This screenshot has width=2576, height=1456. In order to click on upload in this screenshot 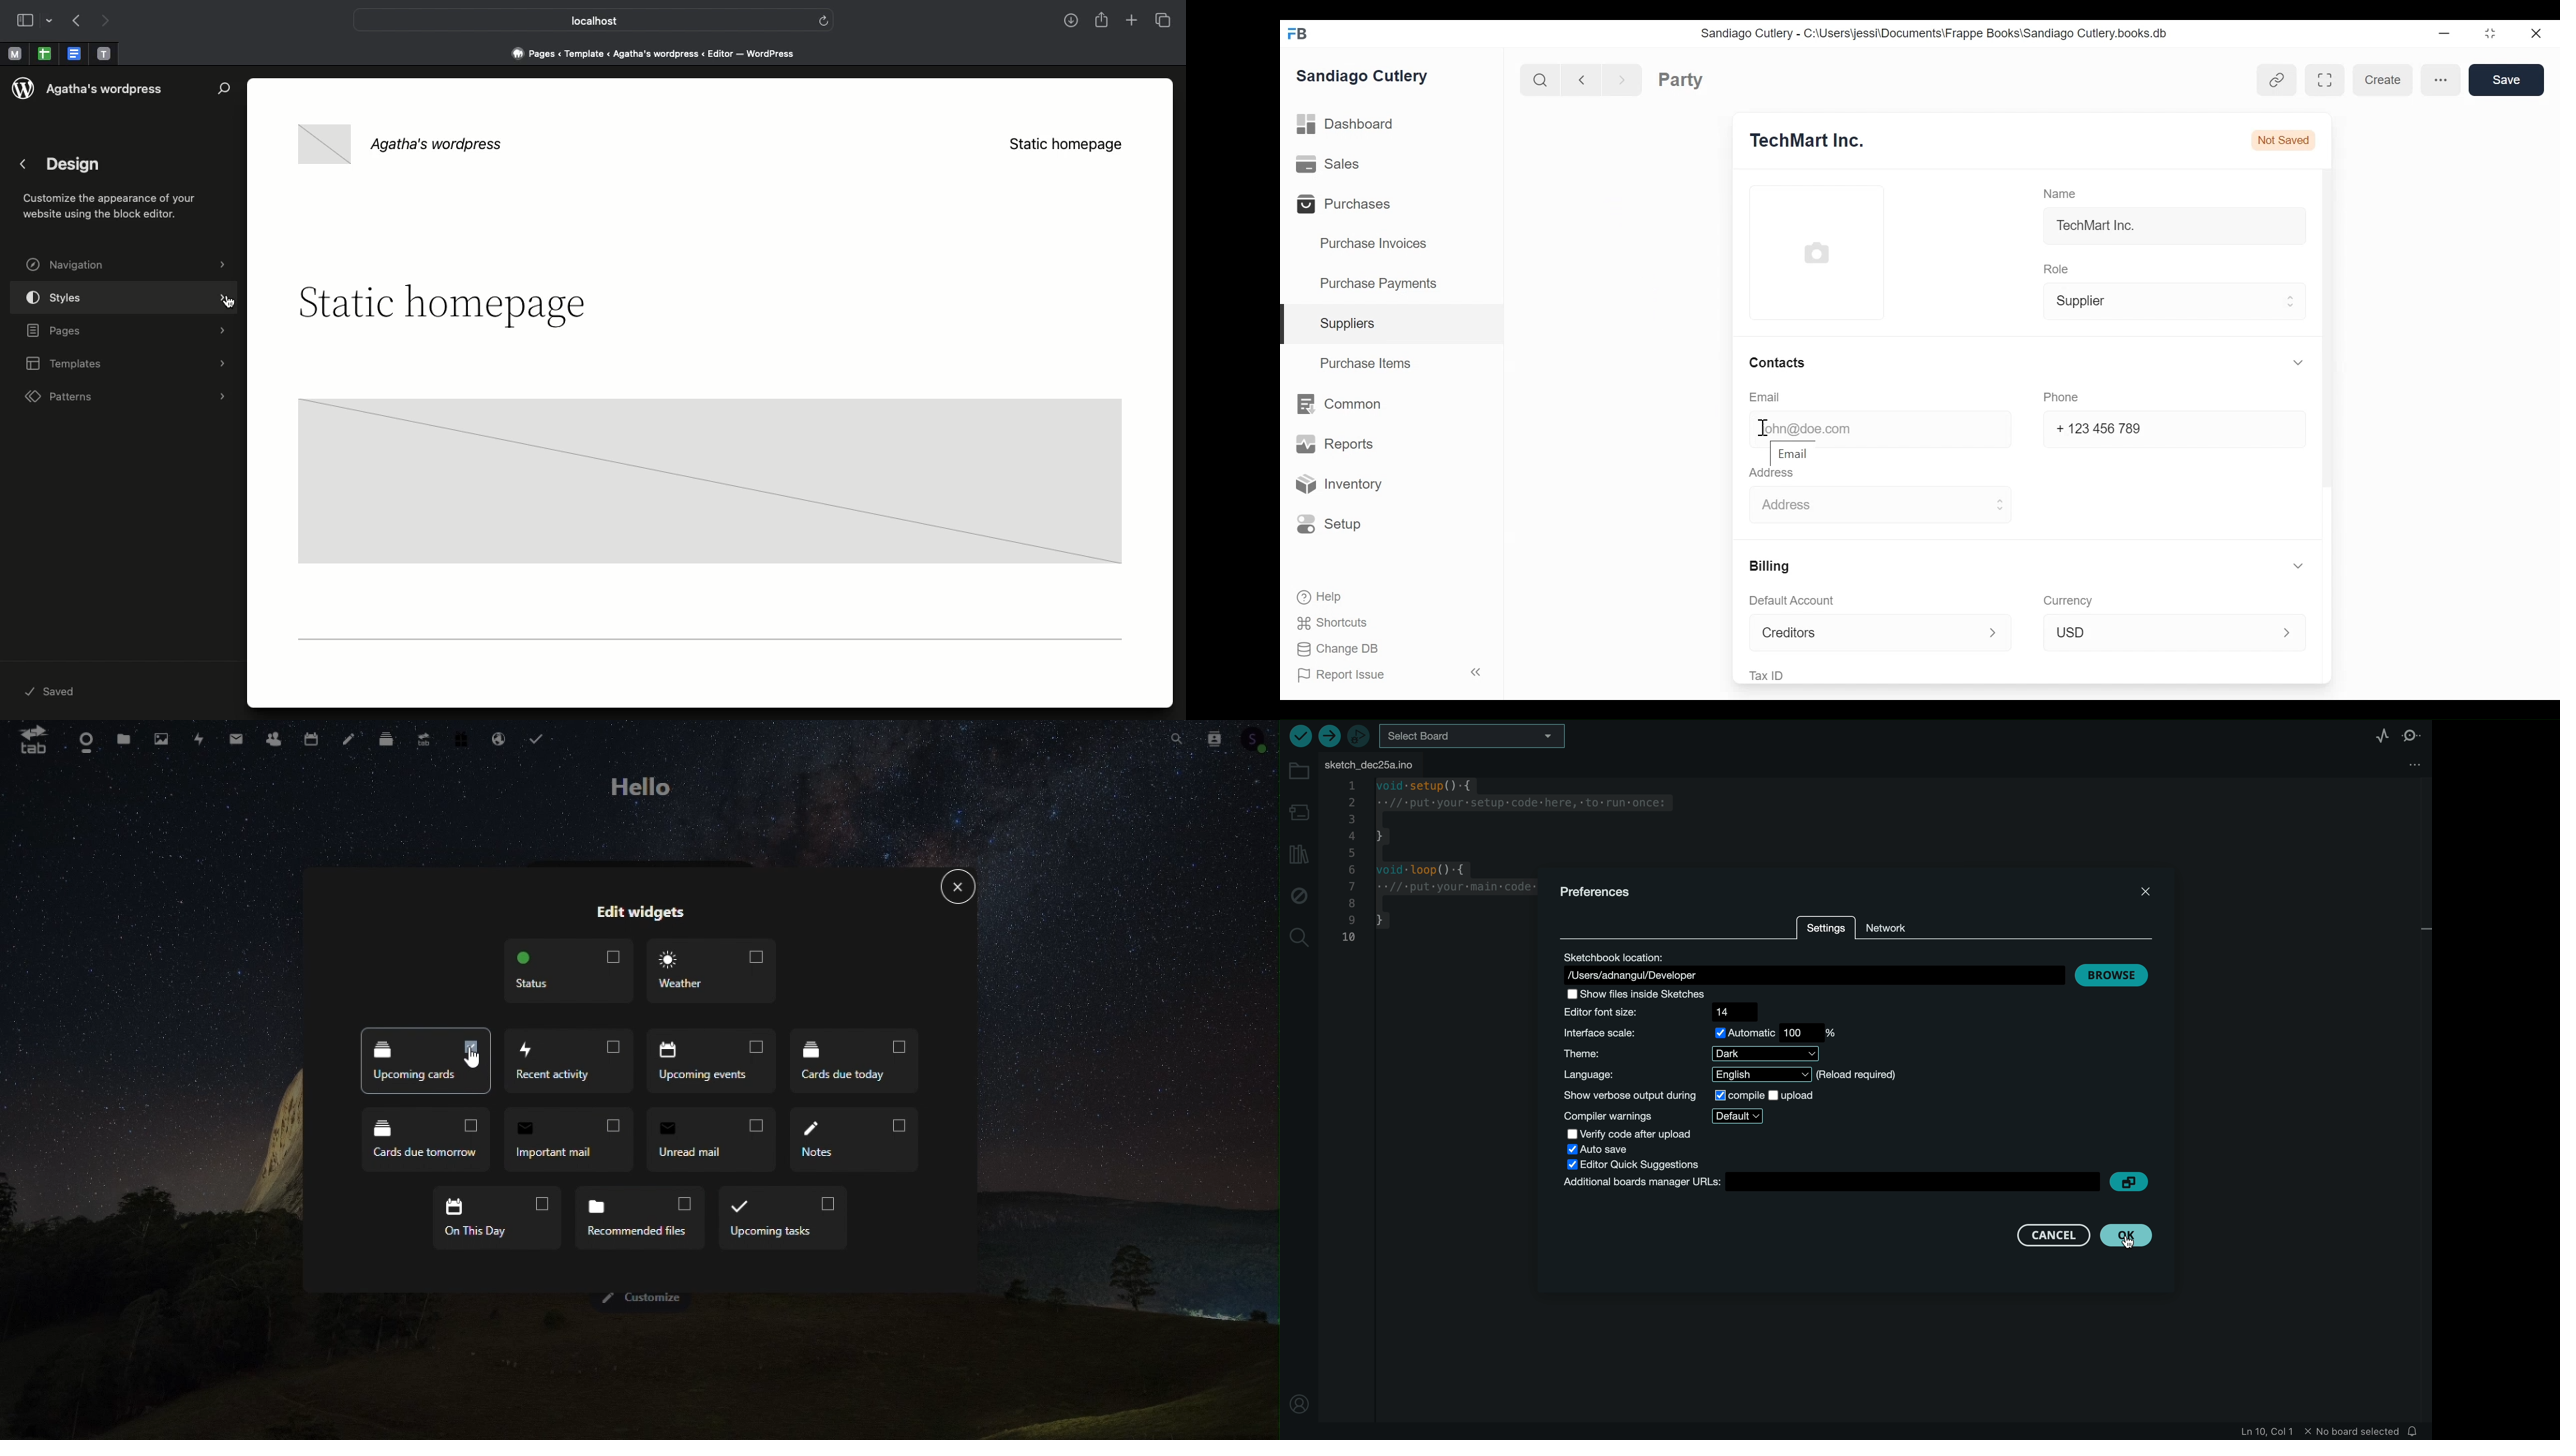, I will do `click(1328, 736)`.